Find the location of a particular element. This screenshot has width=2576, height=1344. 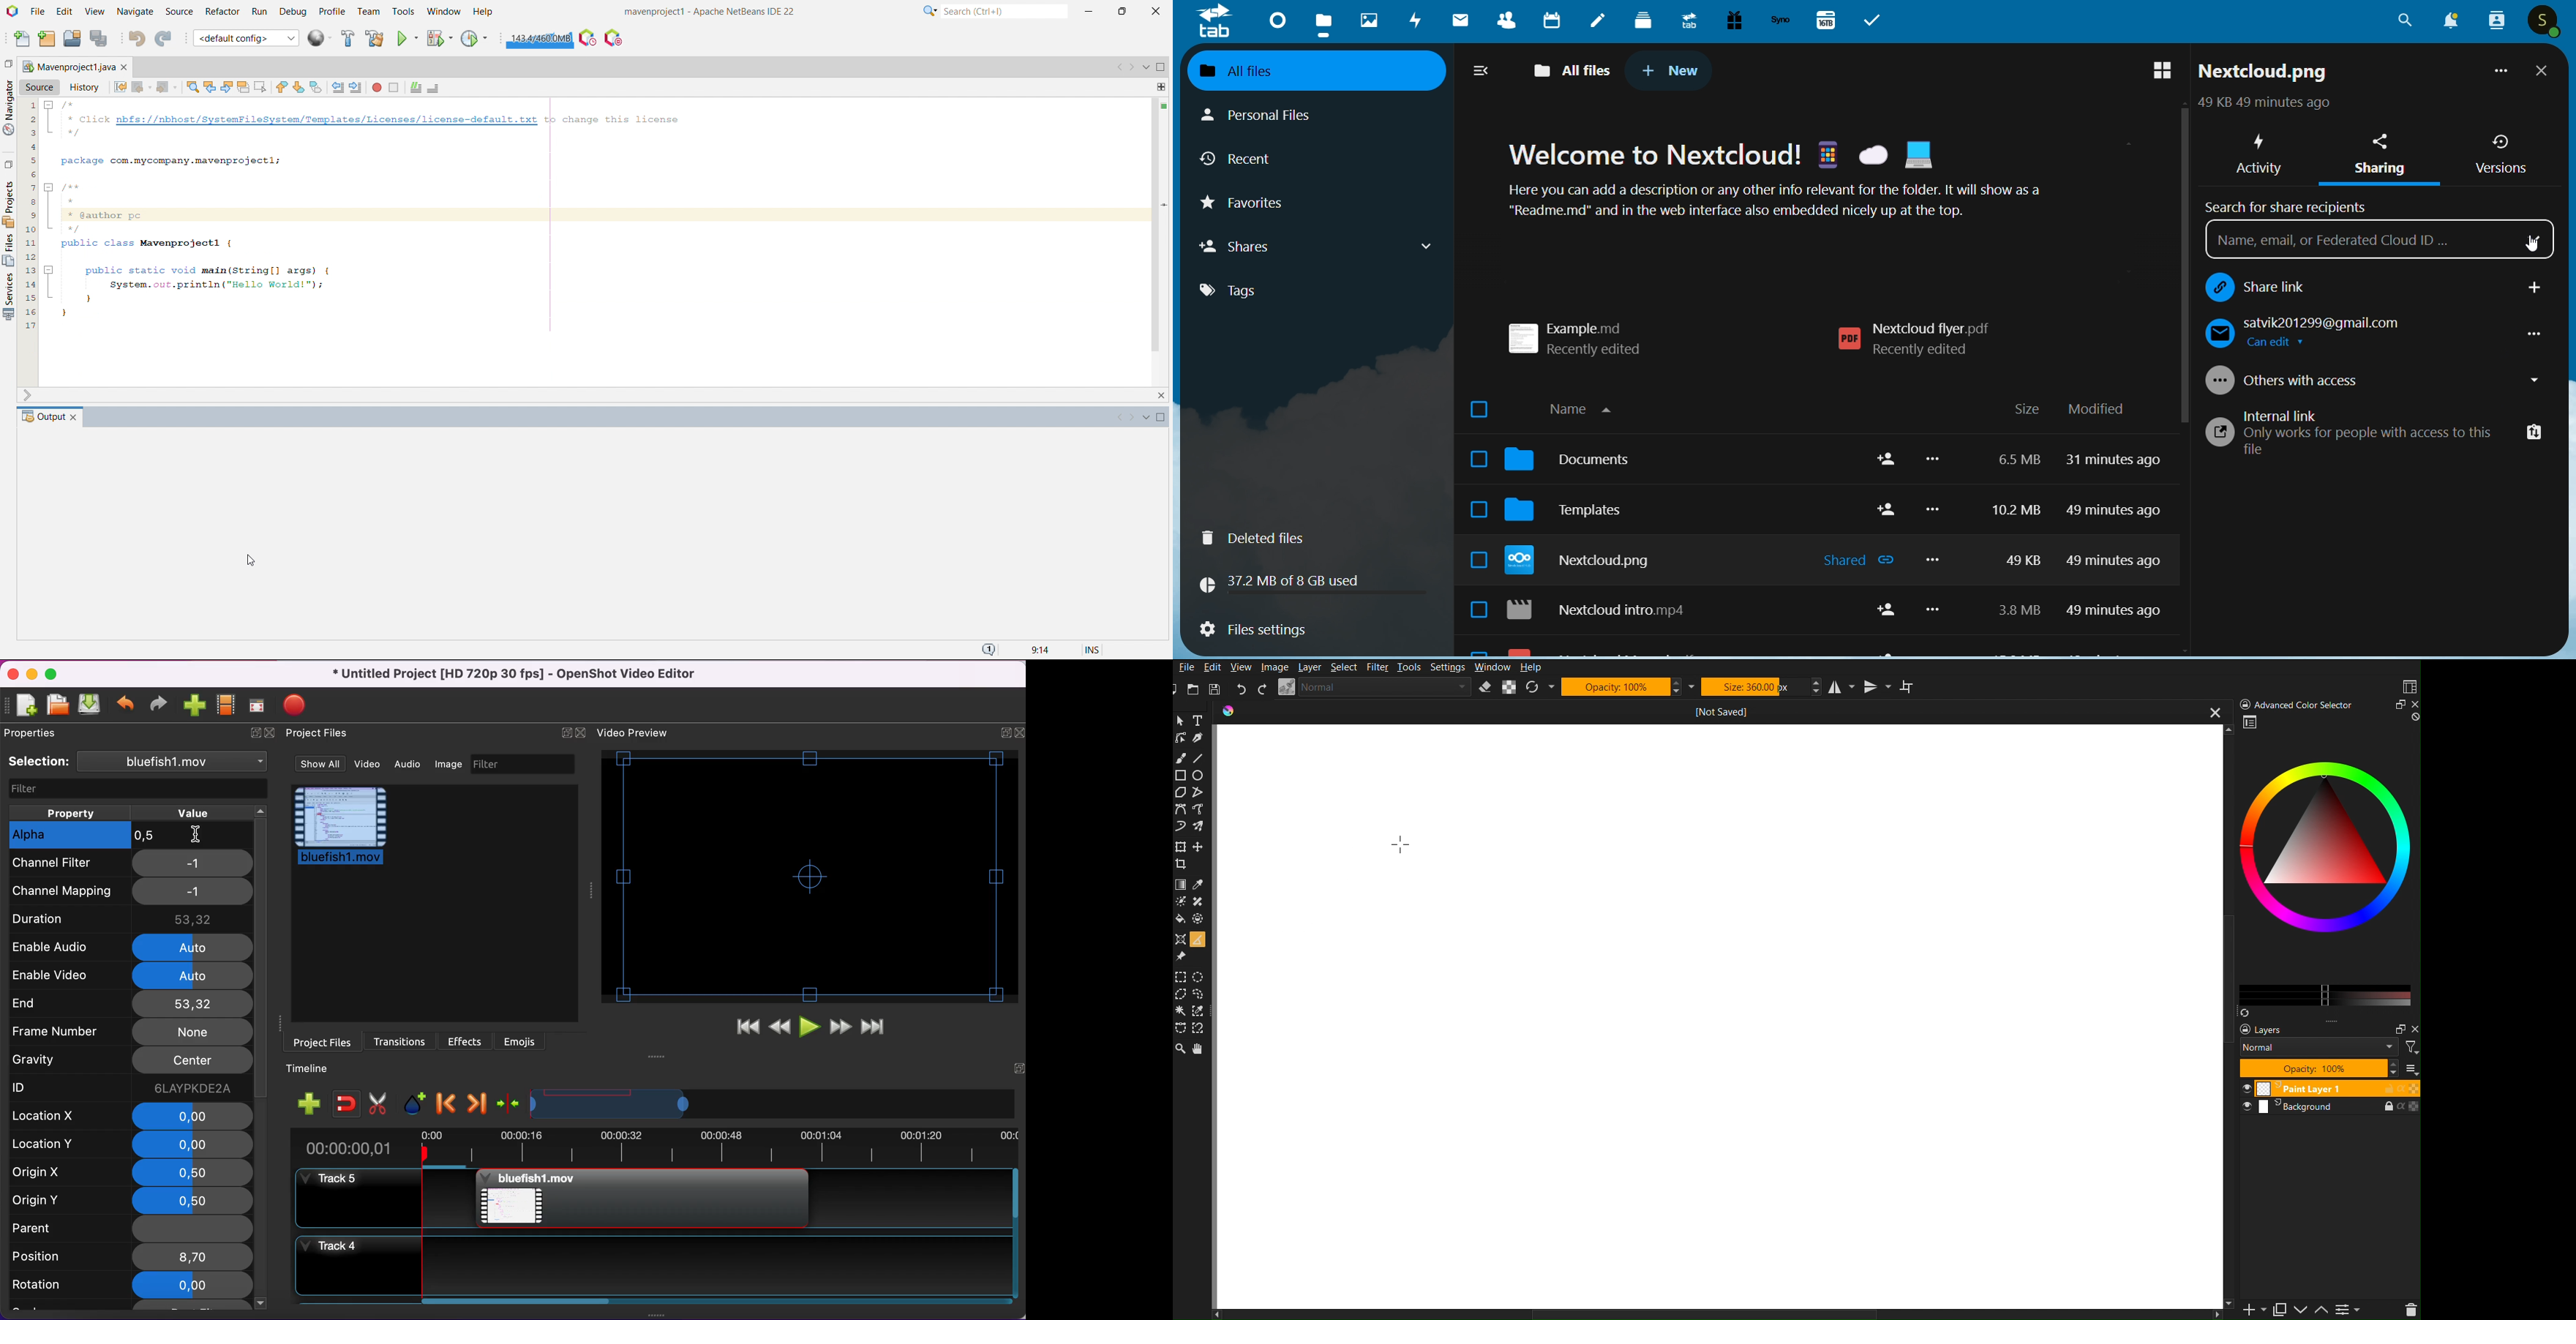

expand/hide is located at coordinates (567, 731).